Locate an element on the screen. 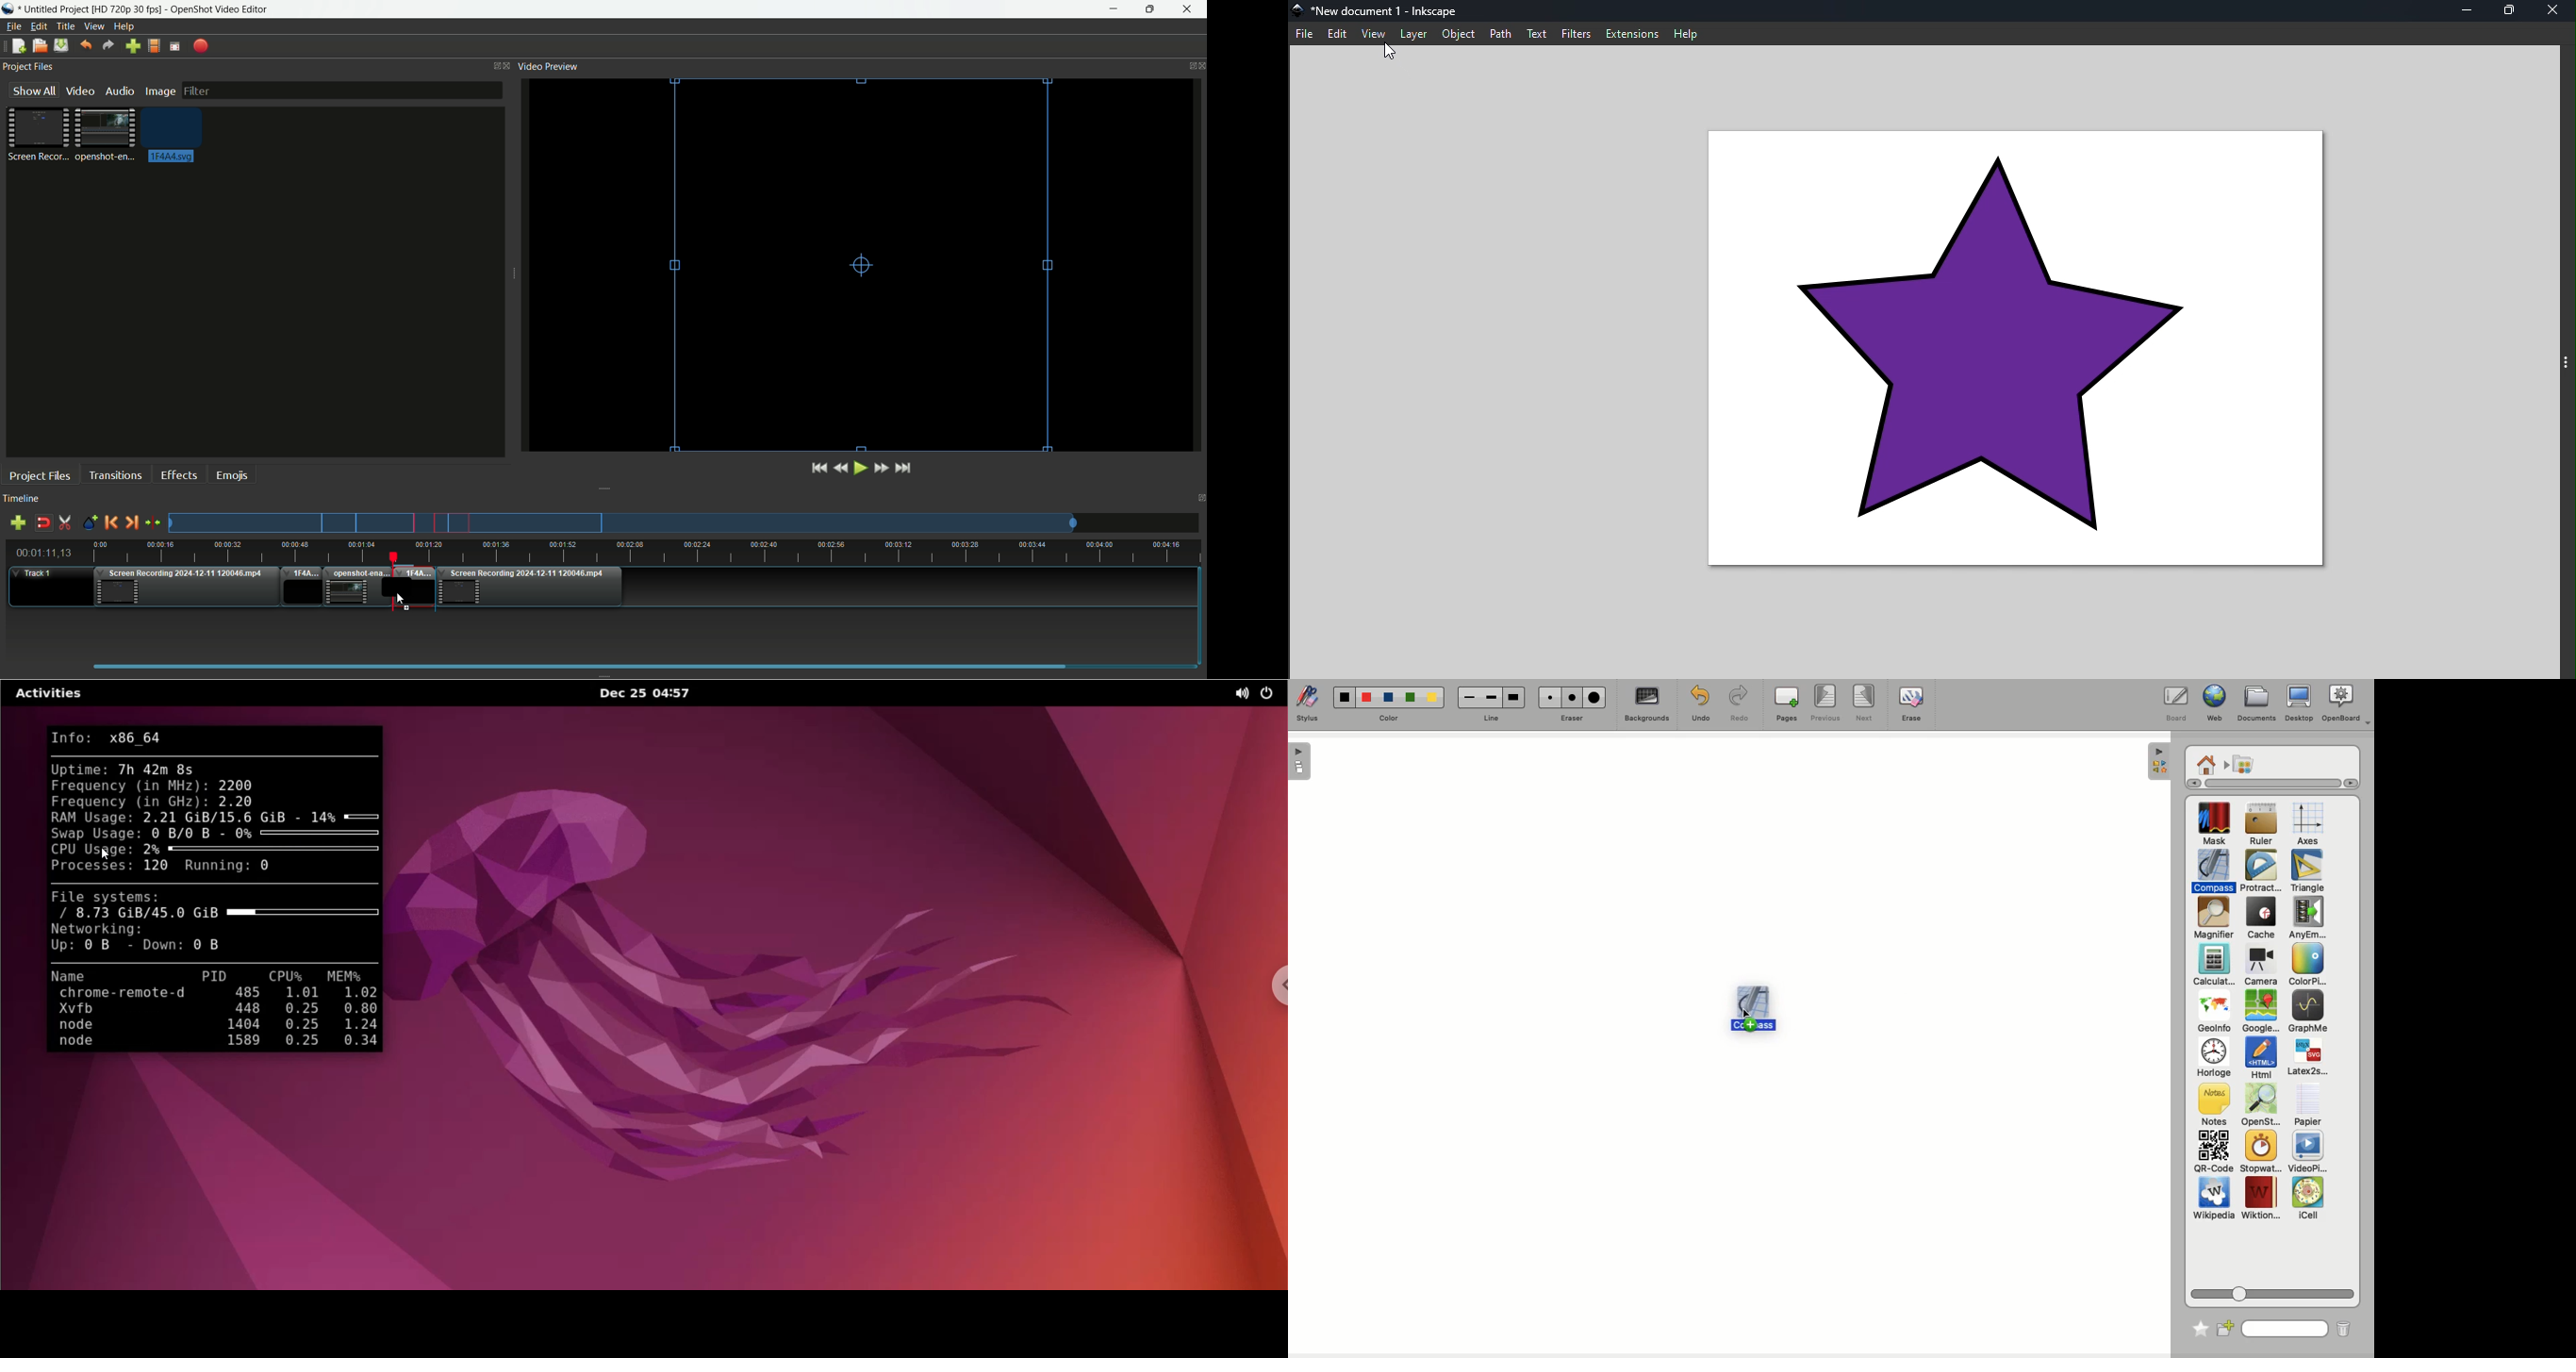  OpenBoard is located at coordinates (2346, 704).